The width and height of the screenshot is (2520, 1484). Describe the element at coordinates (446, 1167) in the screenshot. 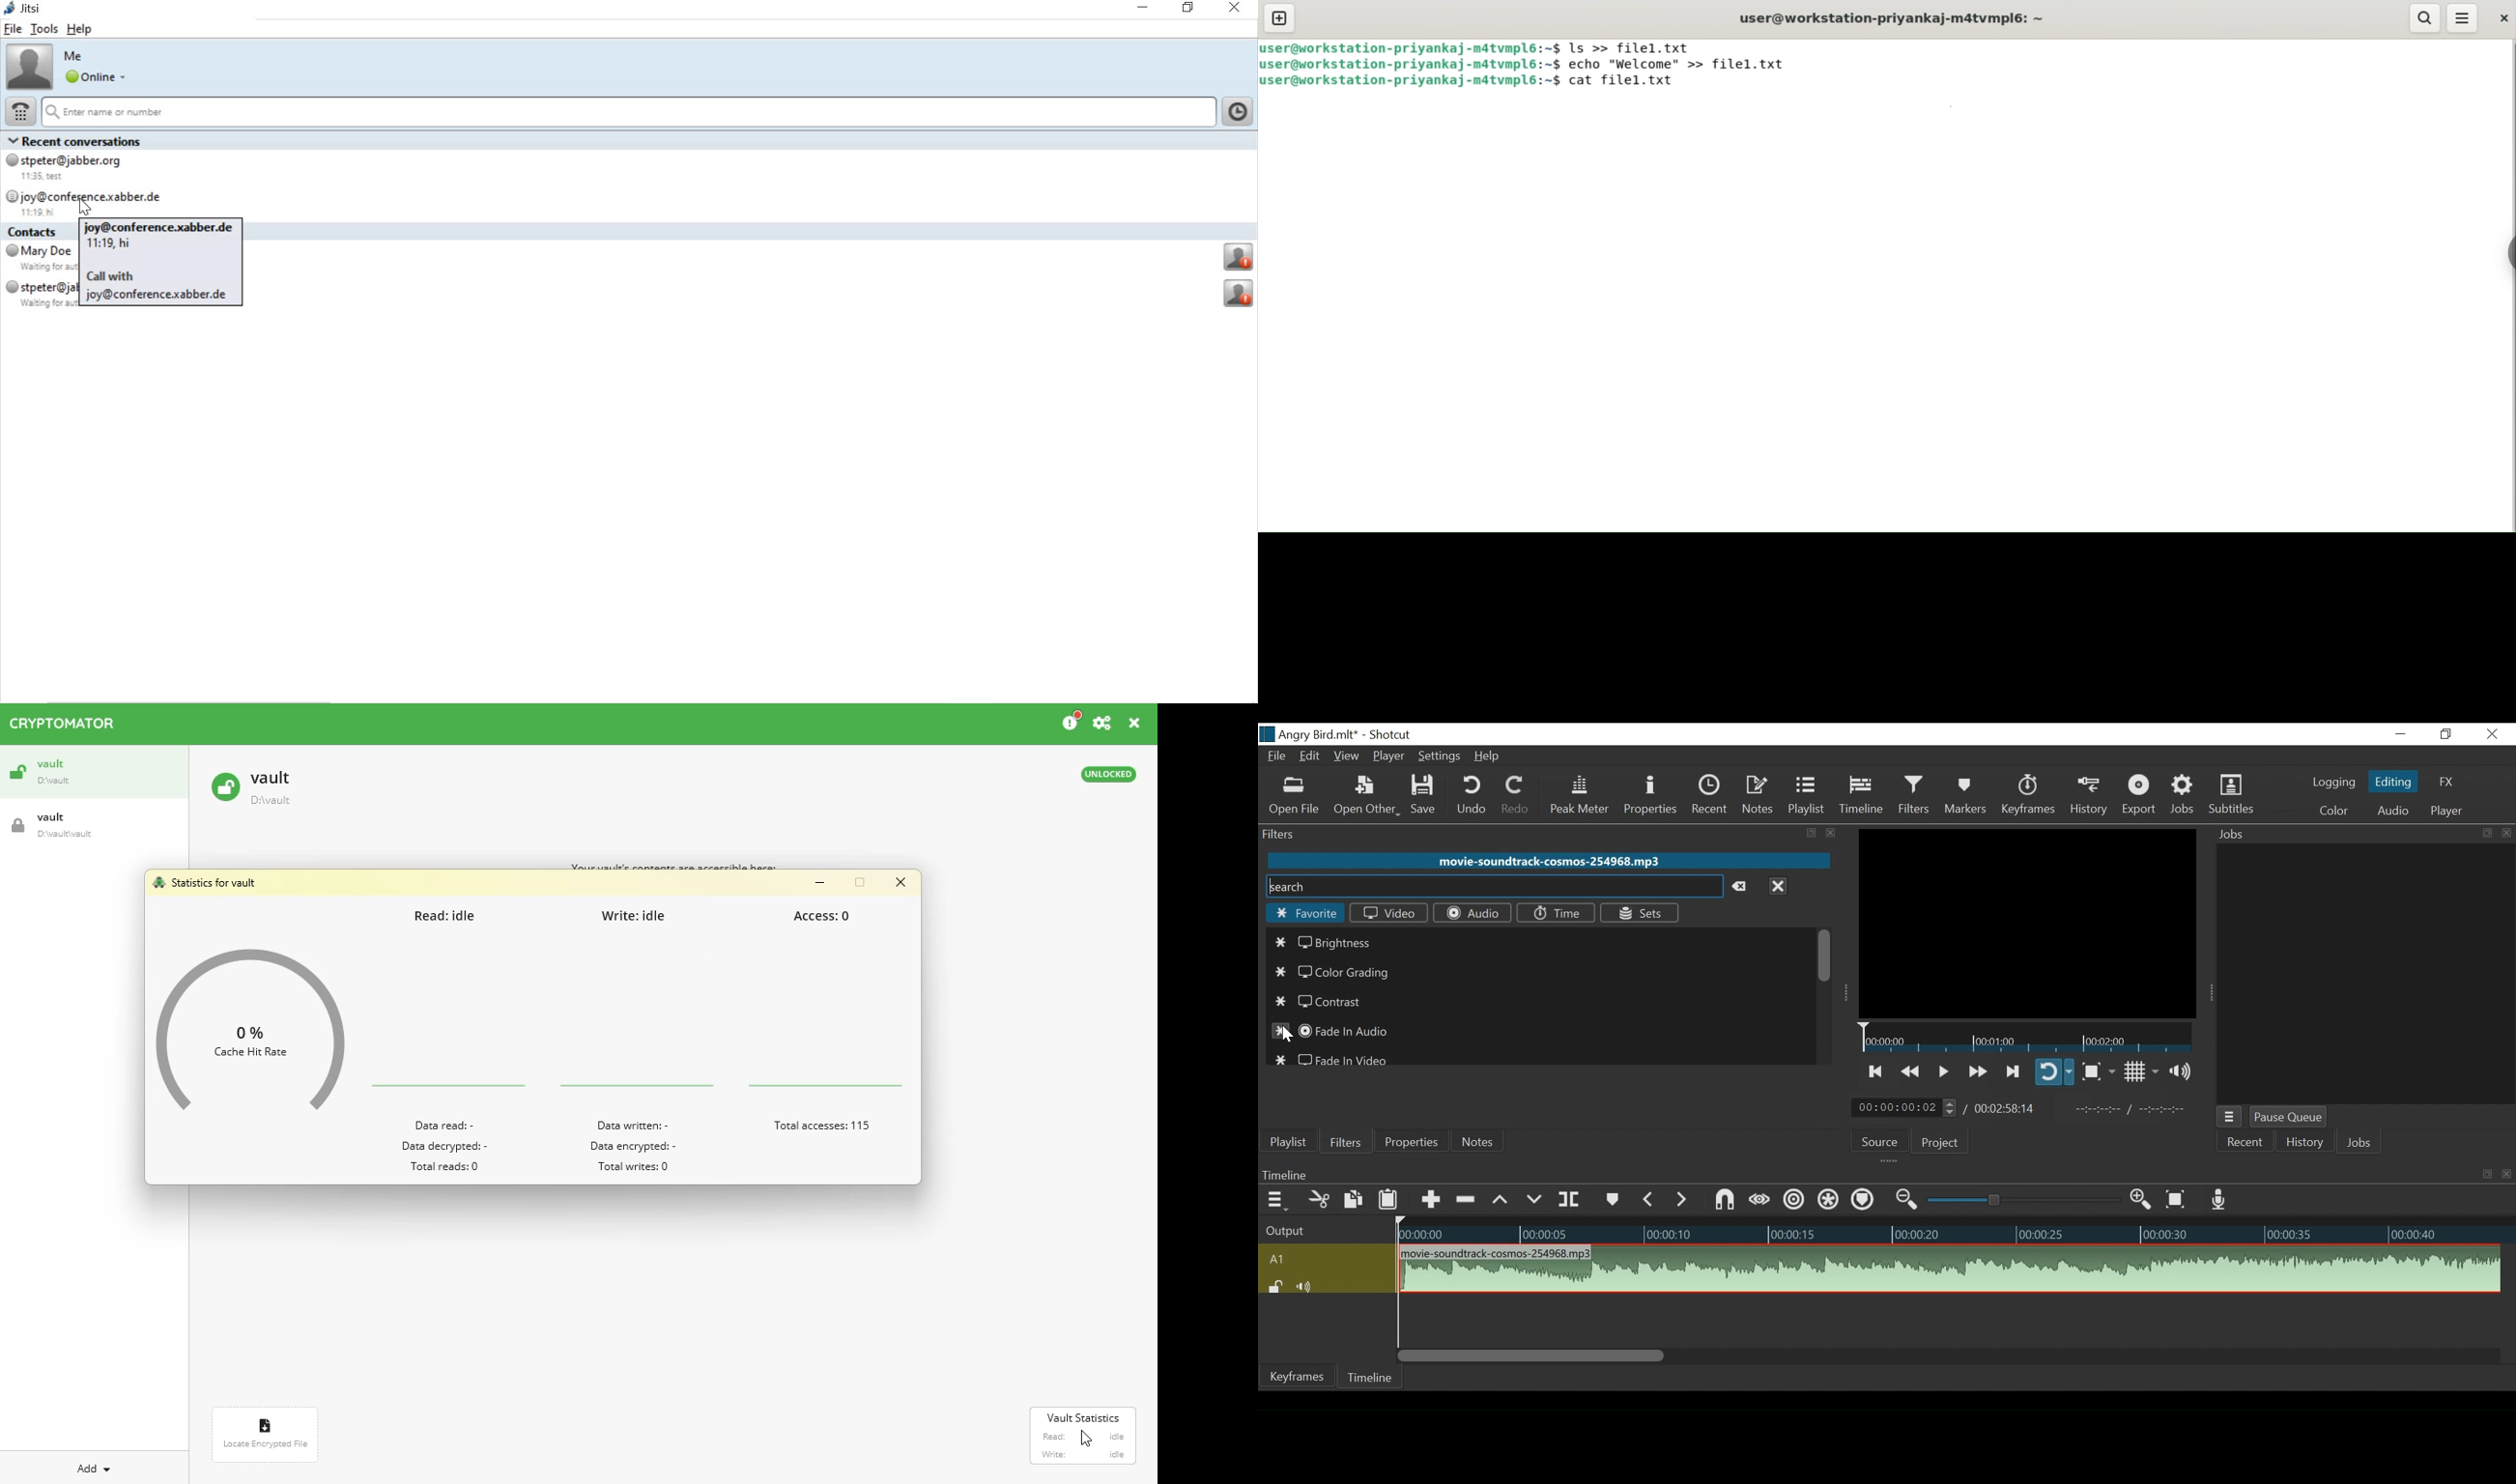

I see `total reads` at that location.